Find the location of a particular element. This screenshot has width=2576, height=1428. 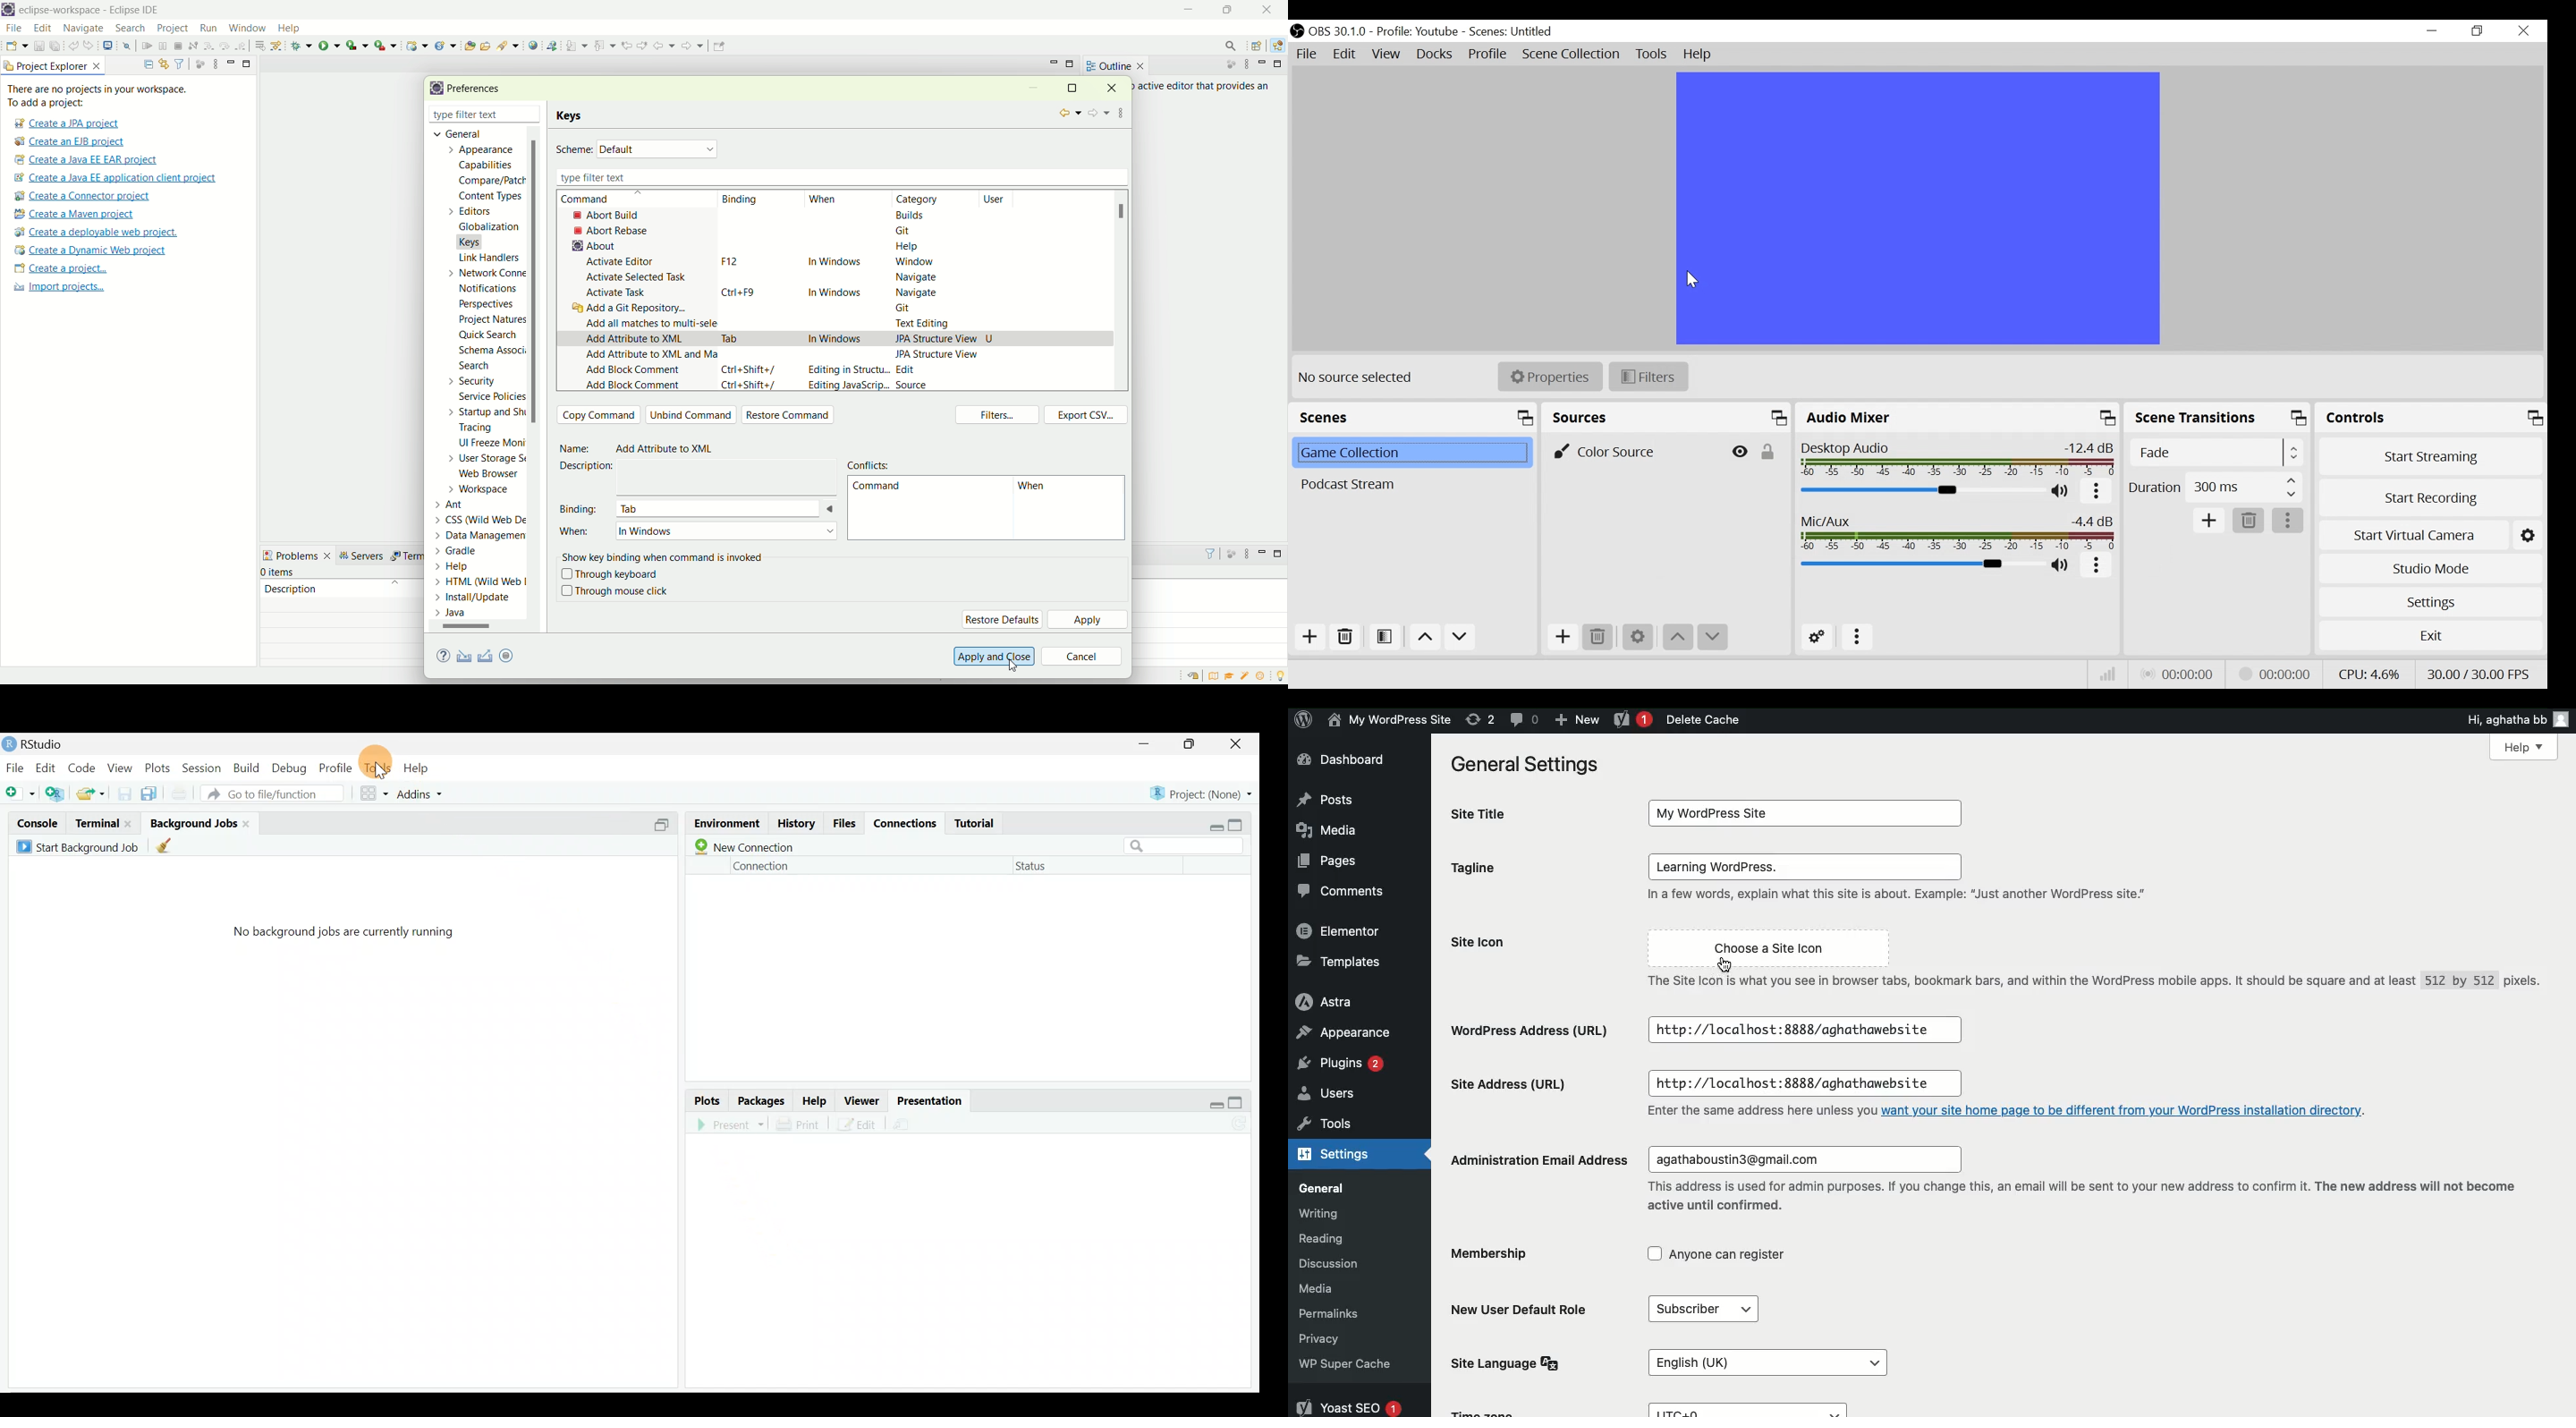

create a project is located at coordinates (61, 270).